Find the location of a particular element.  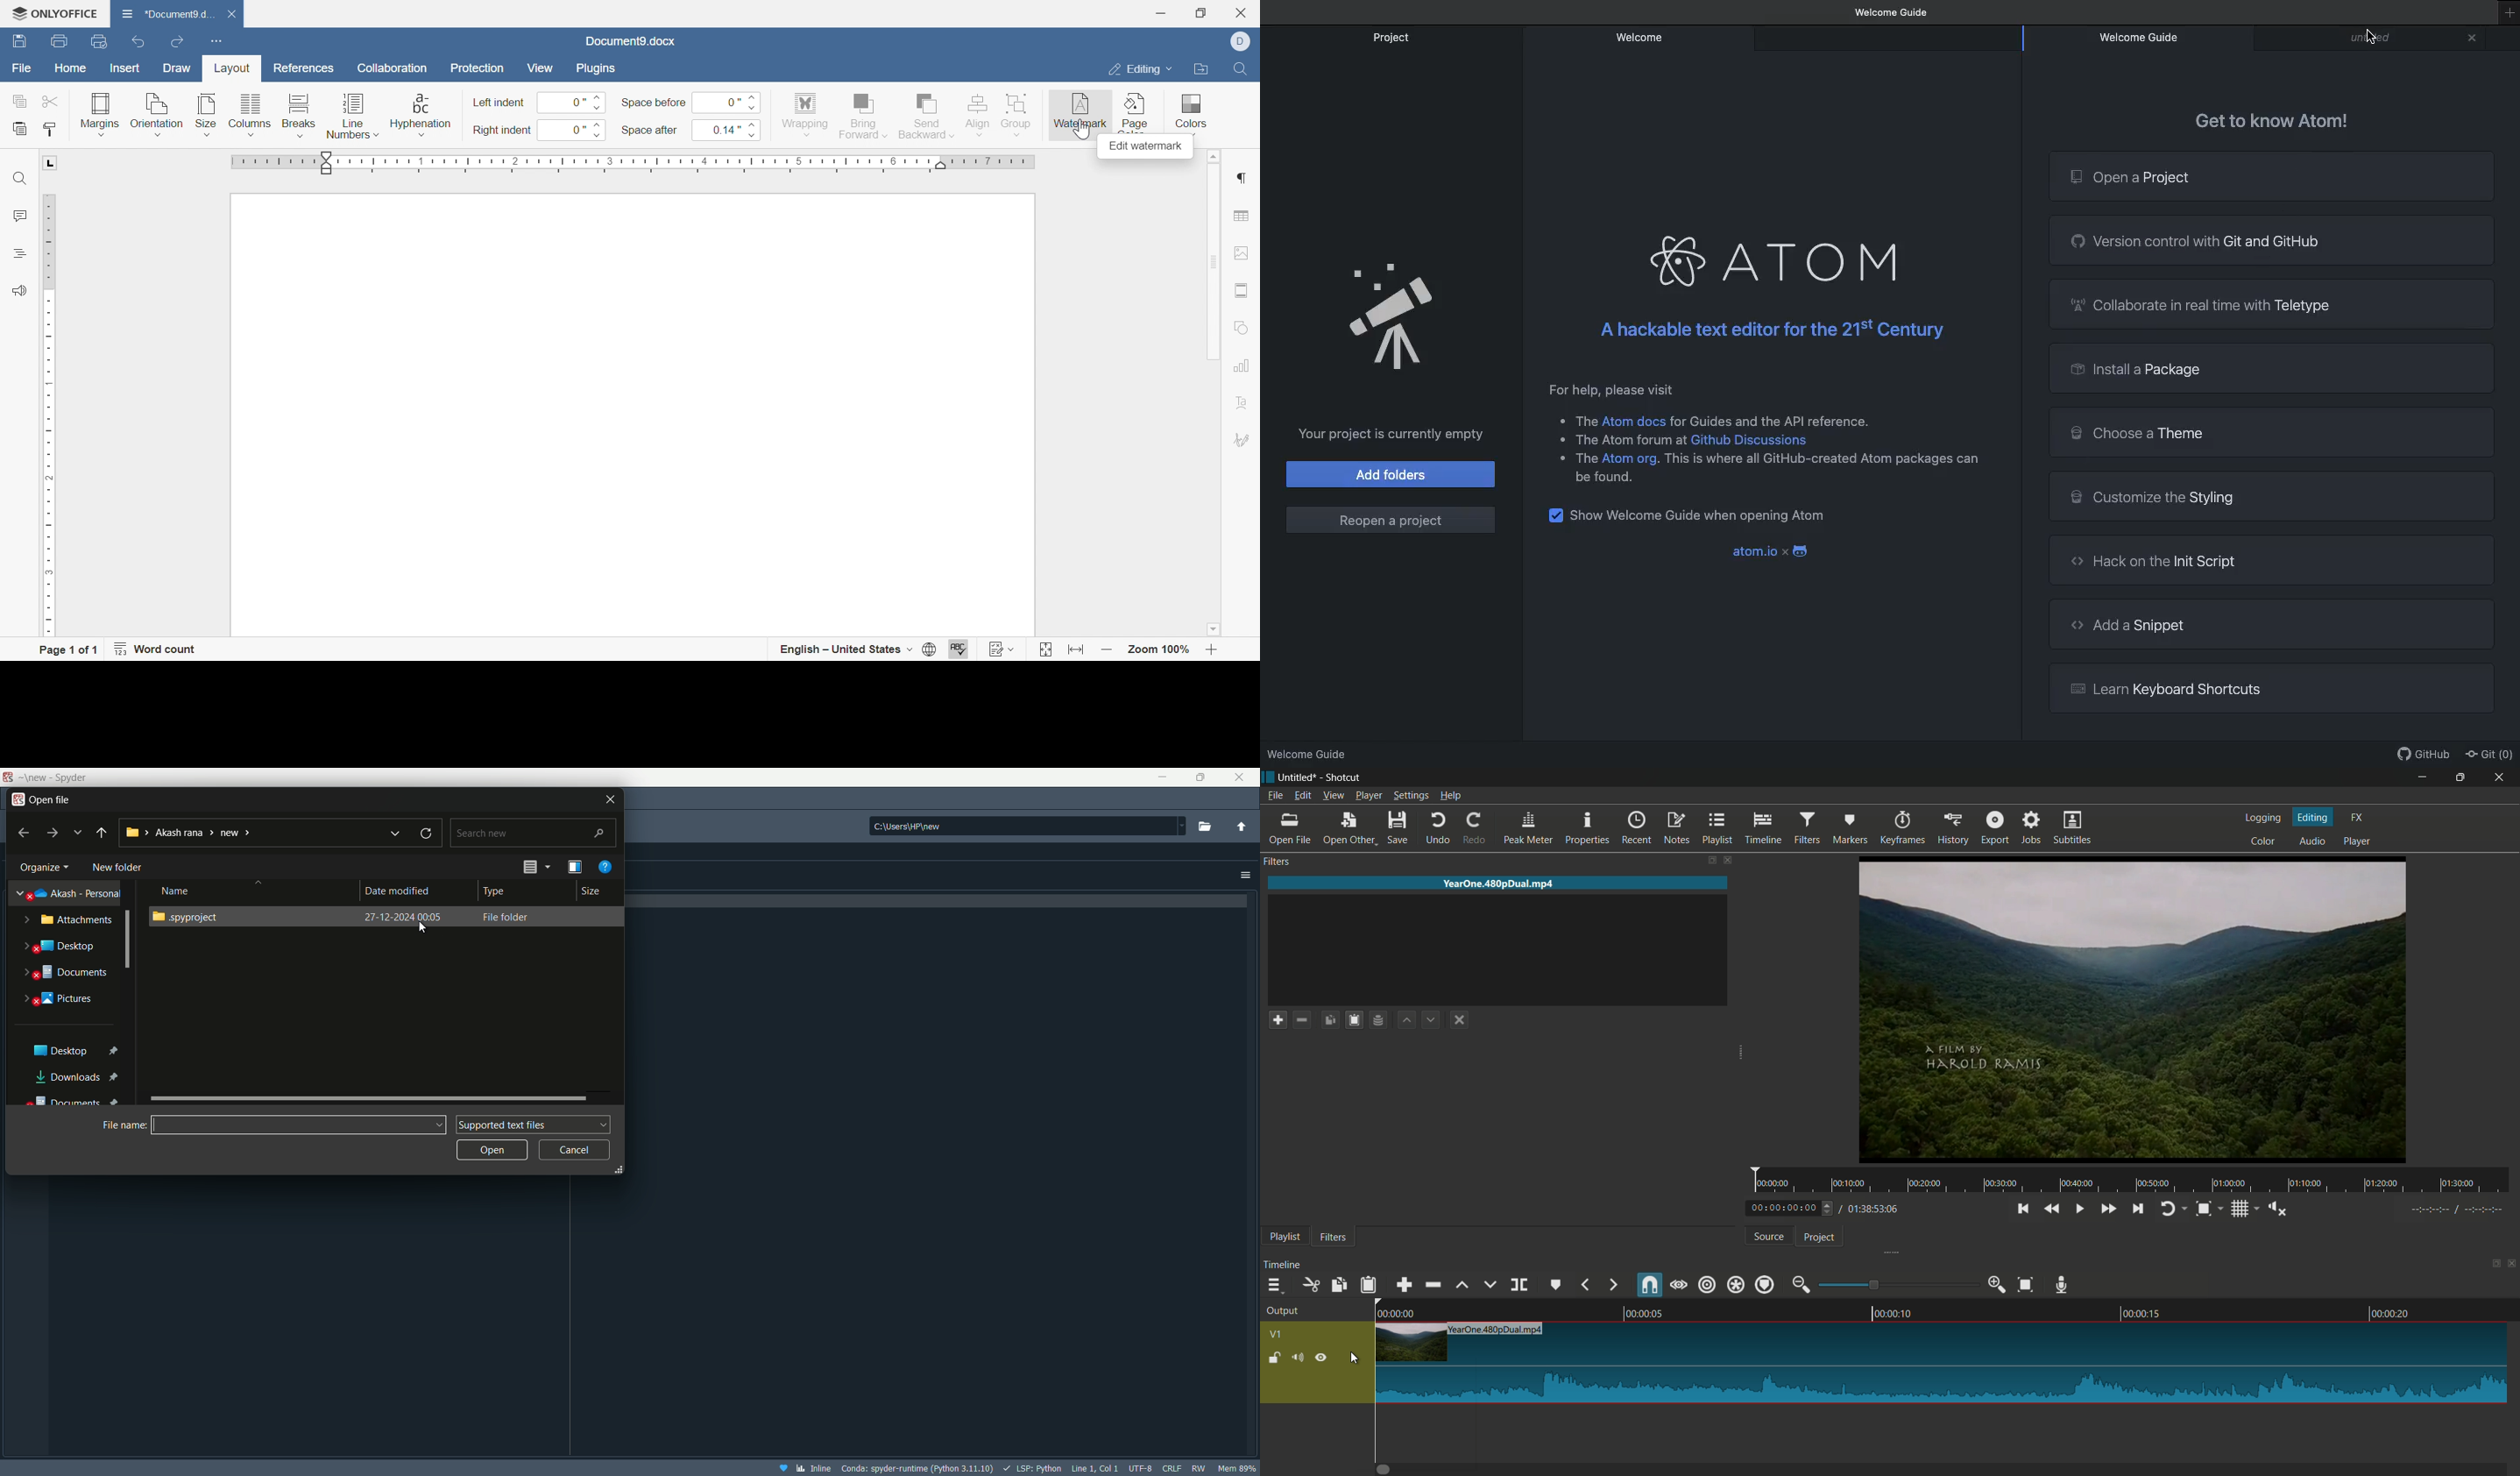

Scrollbar is located at coordinates (130, 939).